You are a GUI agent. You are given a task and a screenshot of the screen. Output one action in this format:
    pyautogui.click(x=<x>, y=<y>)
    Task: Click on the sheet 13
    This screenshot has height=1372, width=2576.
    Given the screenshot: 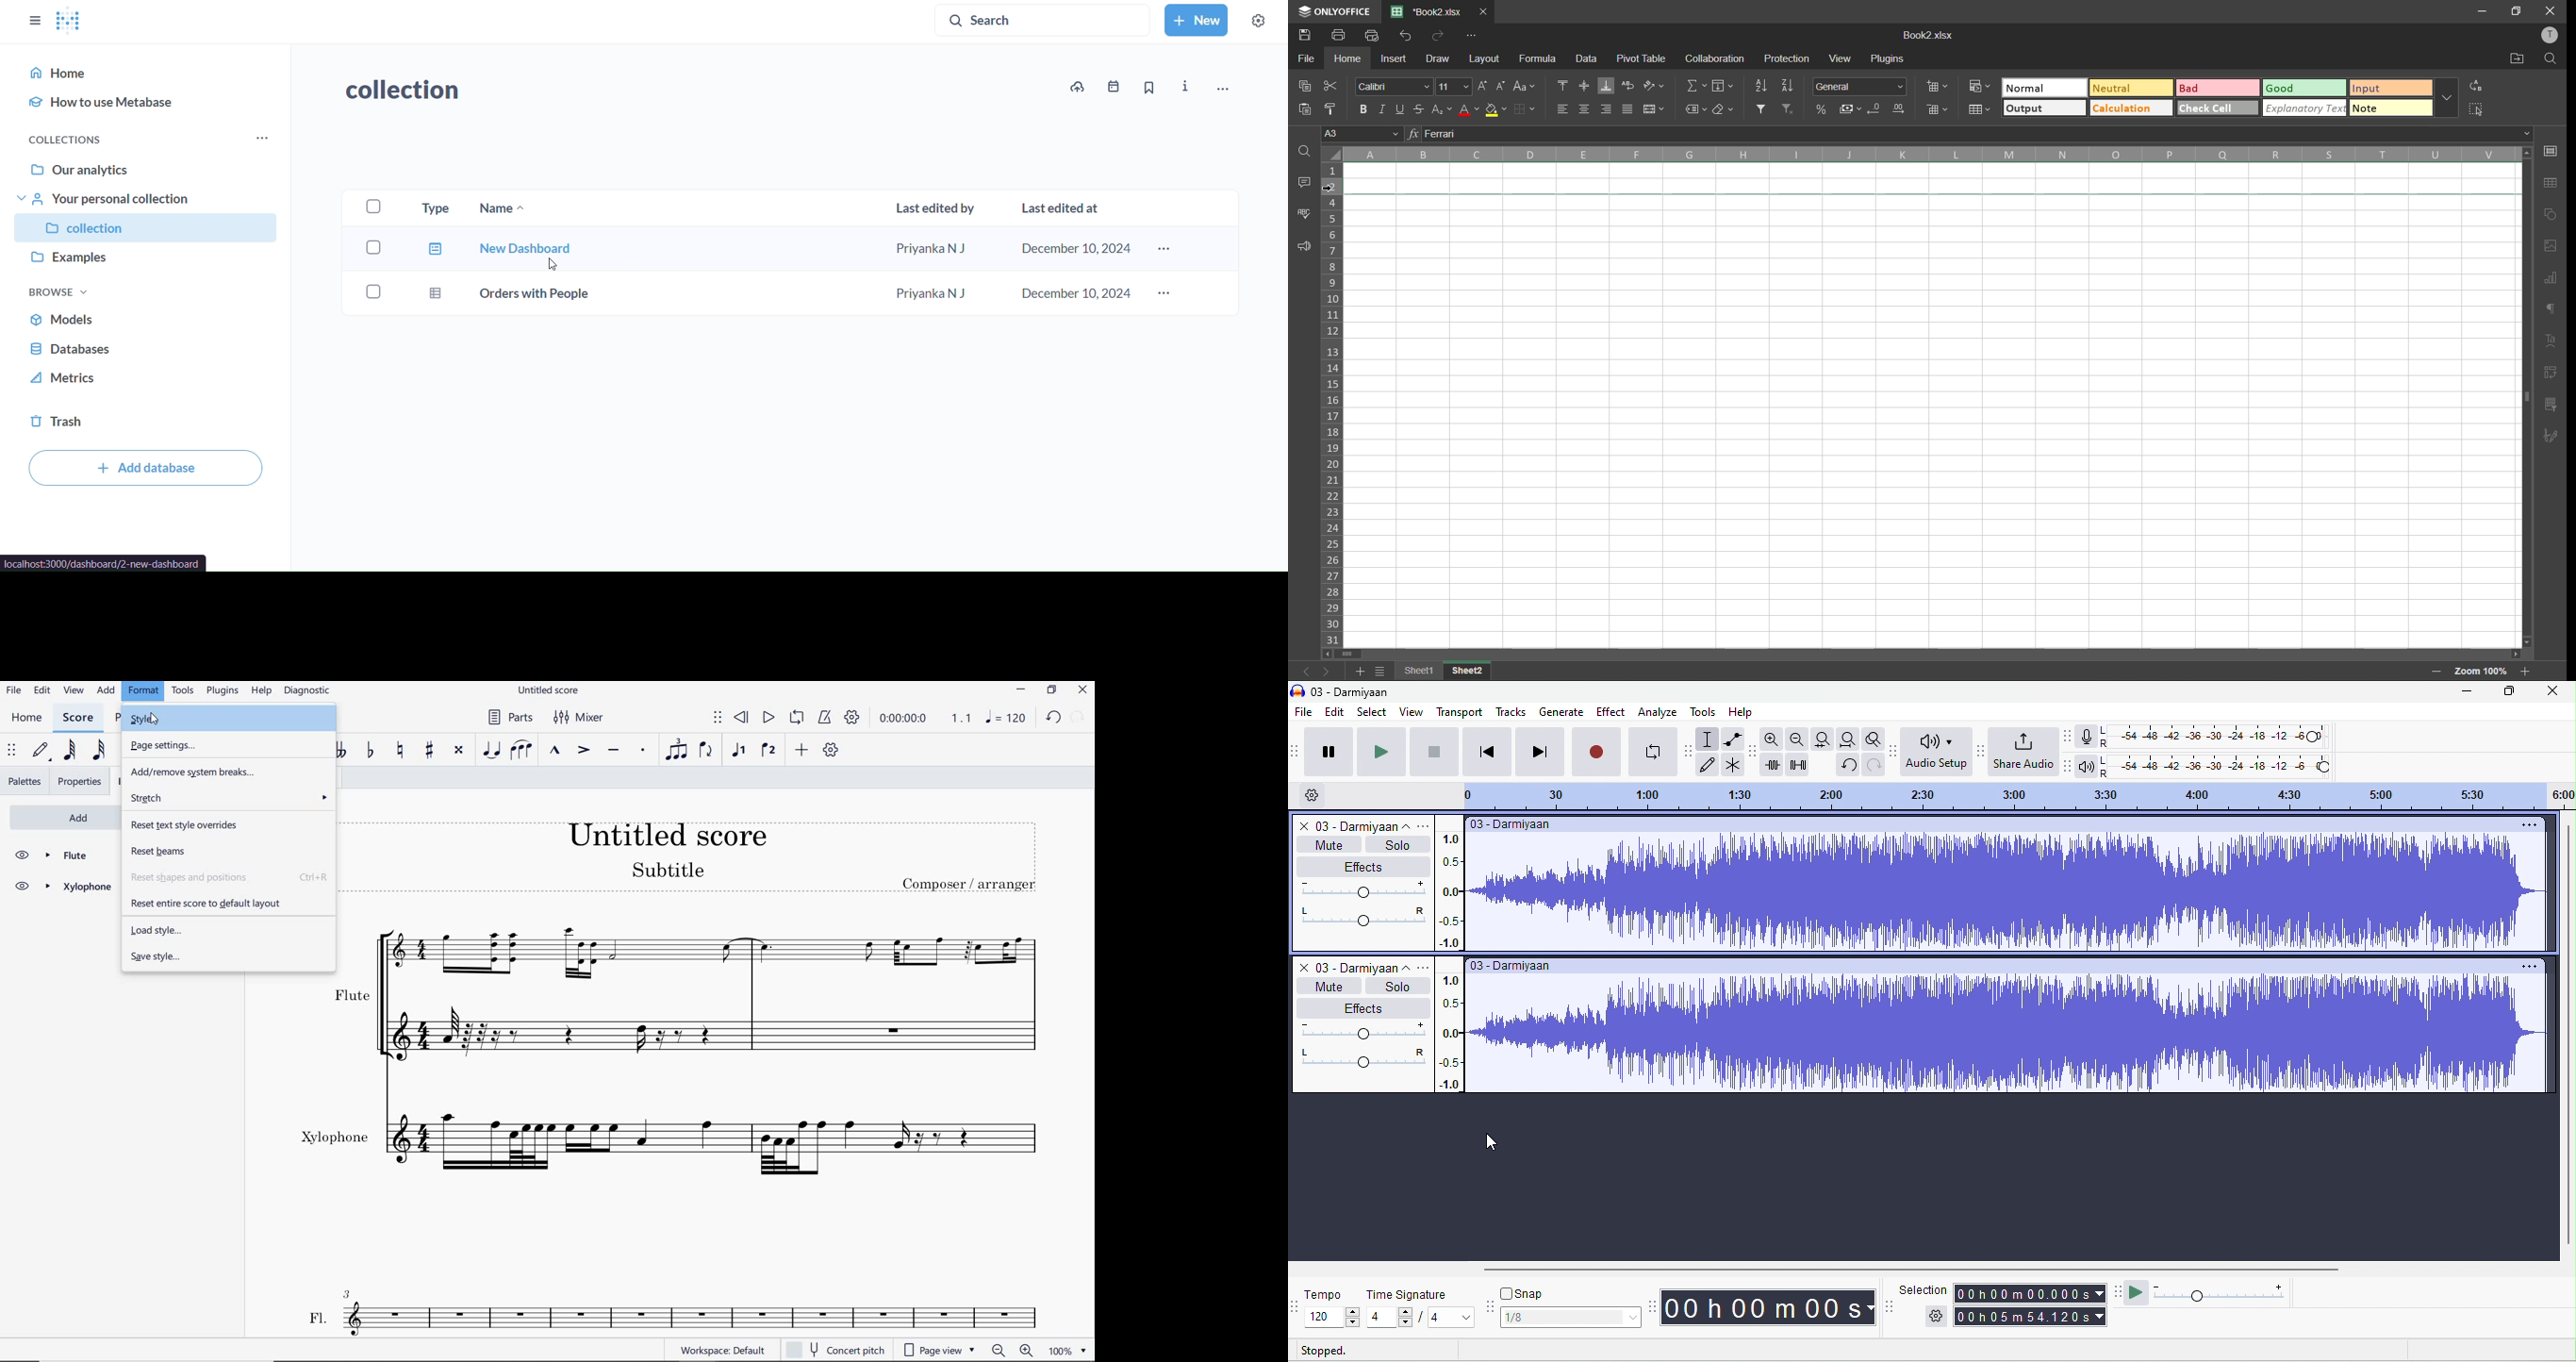 What is the action you would take?
    pyautogui.click(x=1469, y=670)
    